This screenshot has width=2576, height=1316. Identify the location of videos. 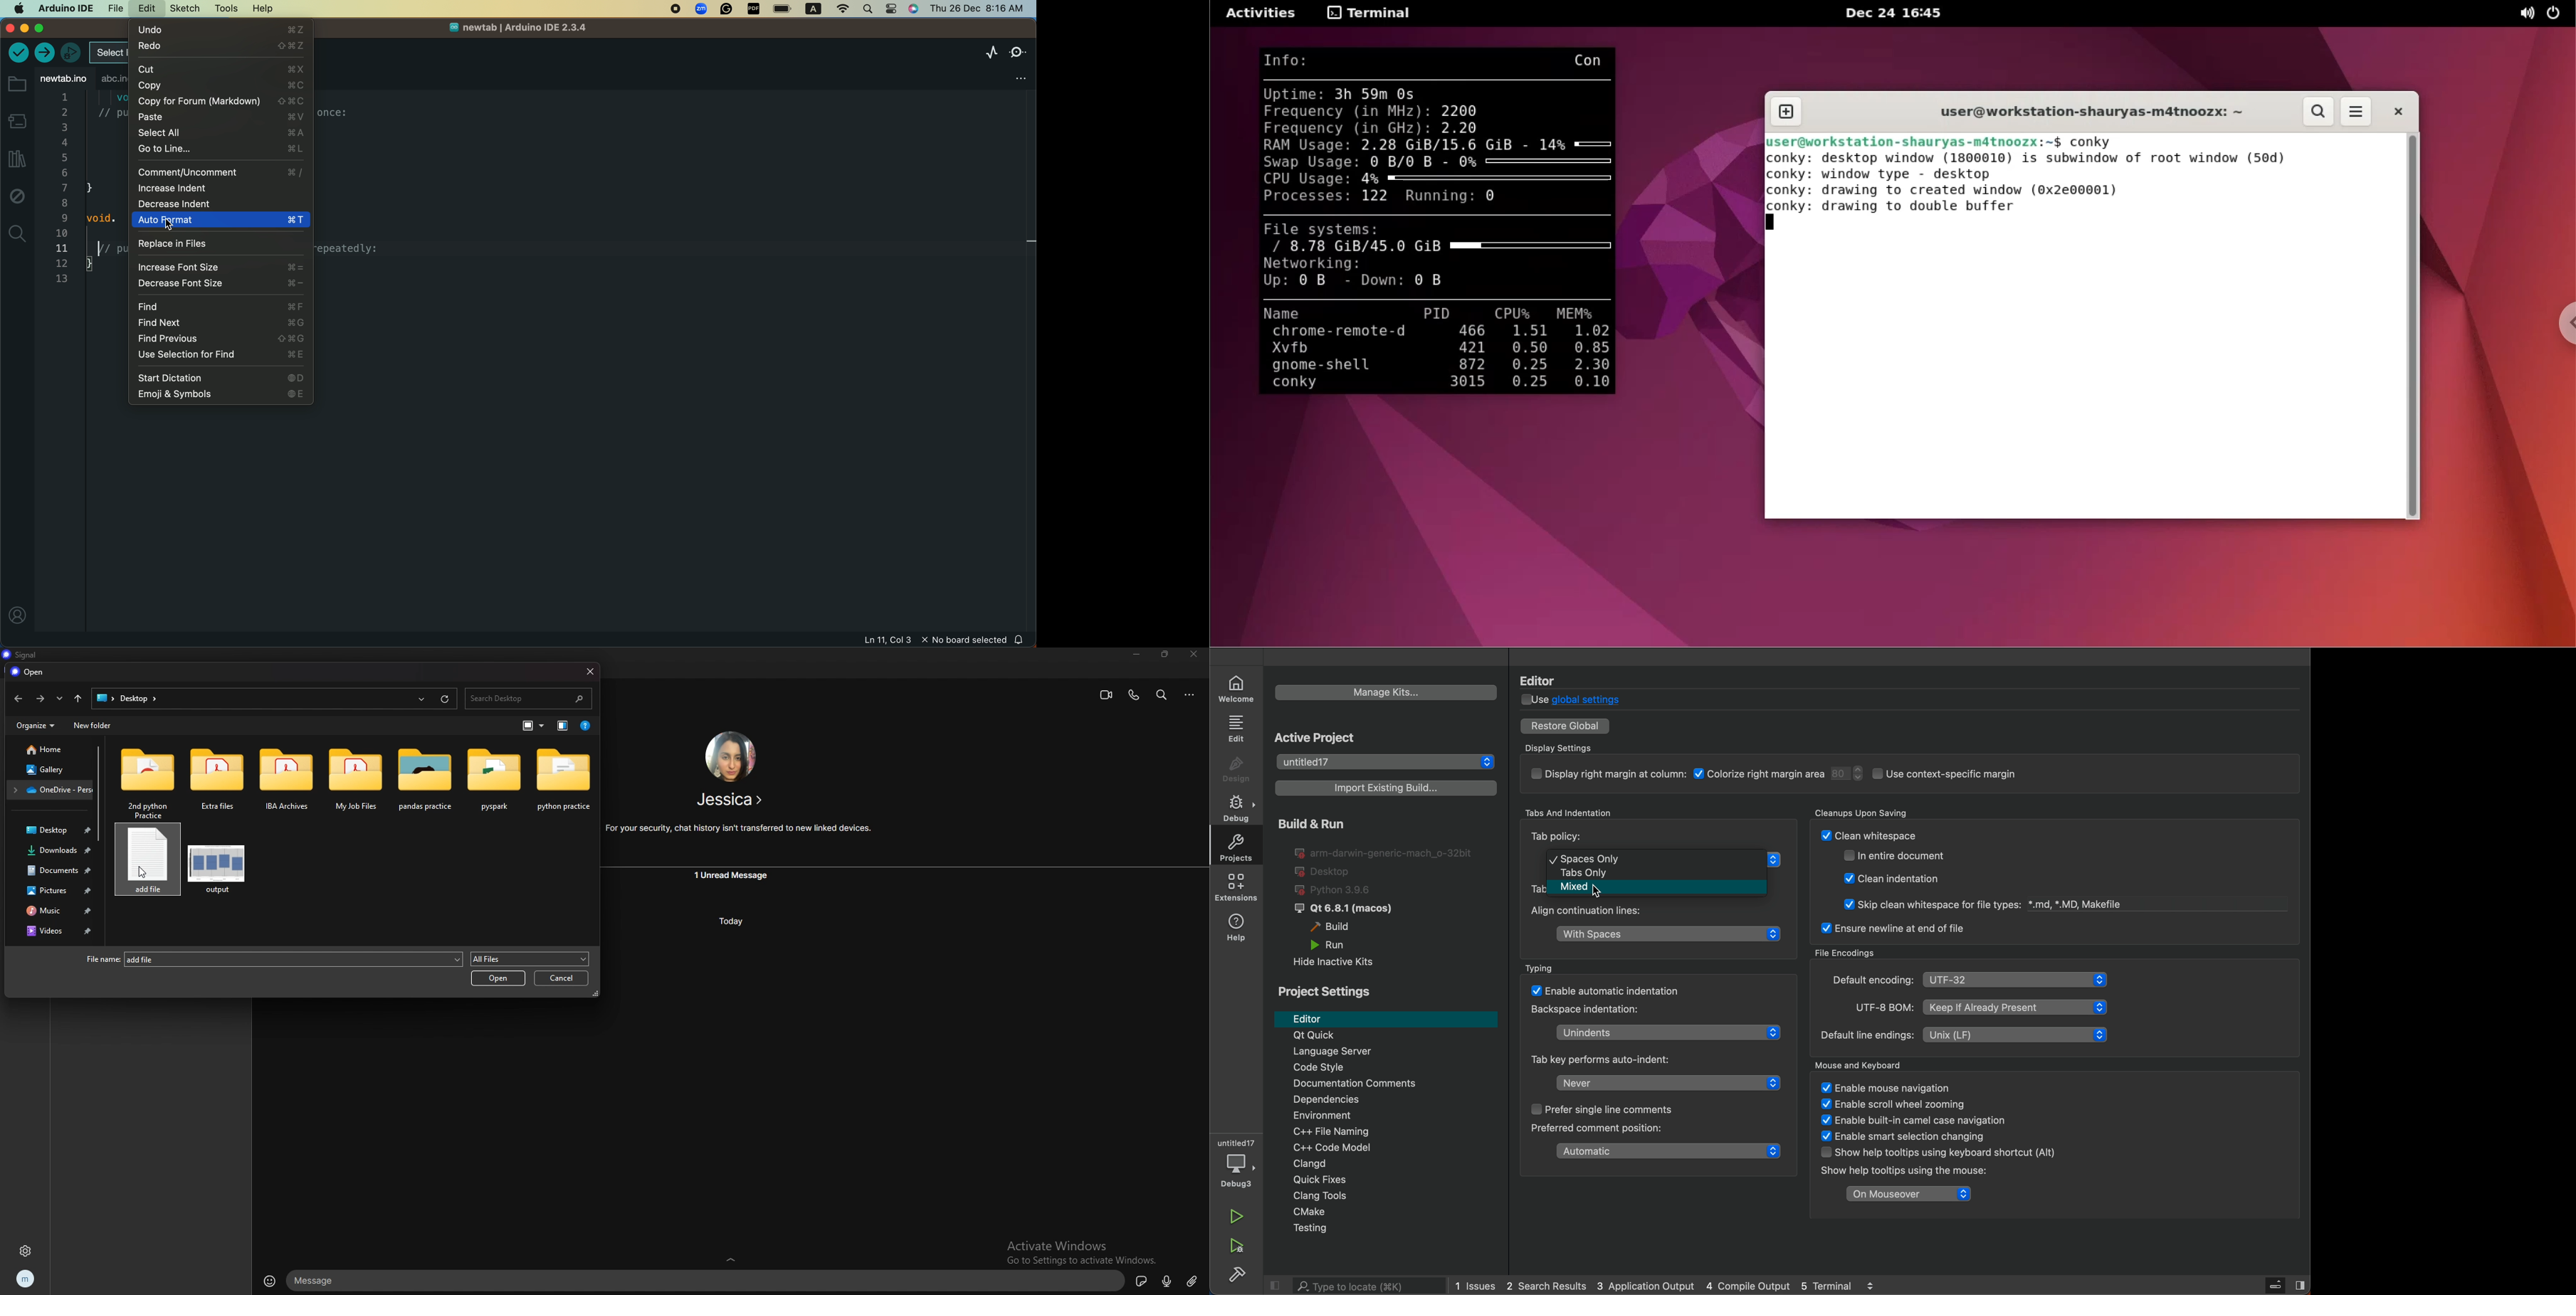
(54, 932).